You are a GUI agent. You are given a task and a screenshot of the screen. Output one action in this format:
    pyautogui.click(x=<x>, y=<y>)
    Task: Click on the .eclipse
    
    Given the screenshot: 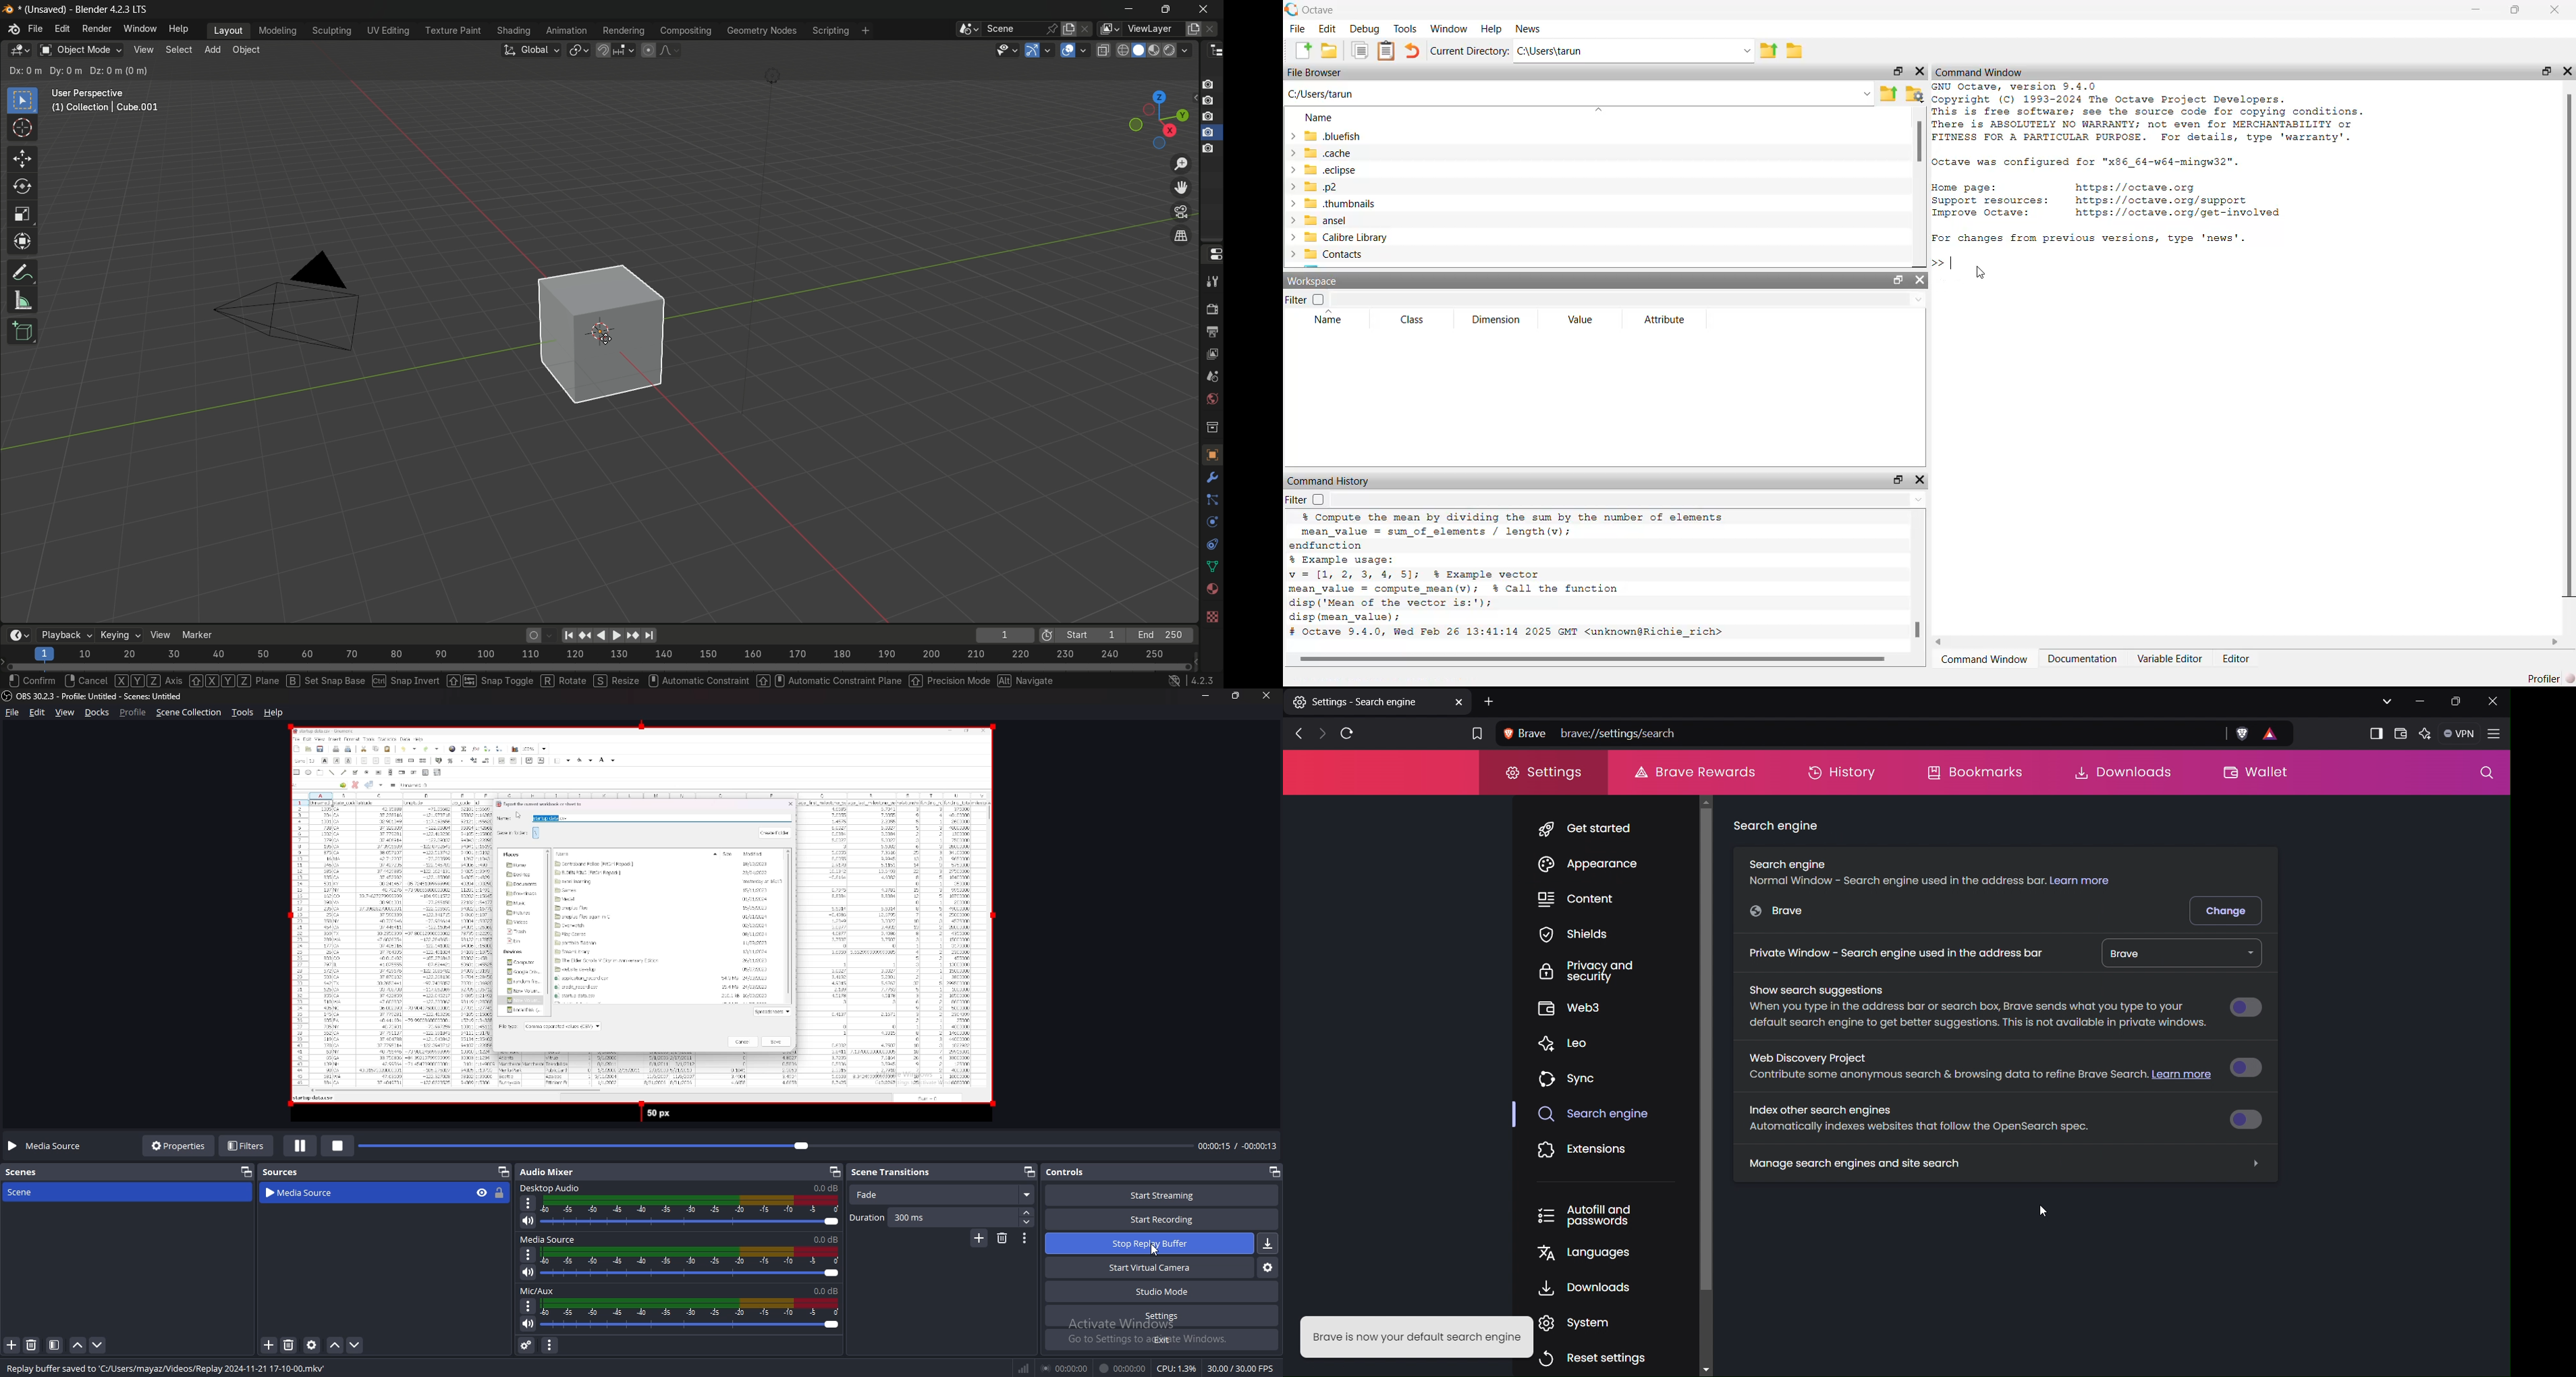 What is the action you would take?
    pyautogui.click(x=1331, y=169)
    